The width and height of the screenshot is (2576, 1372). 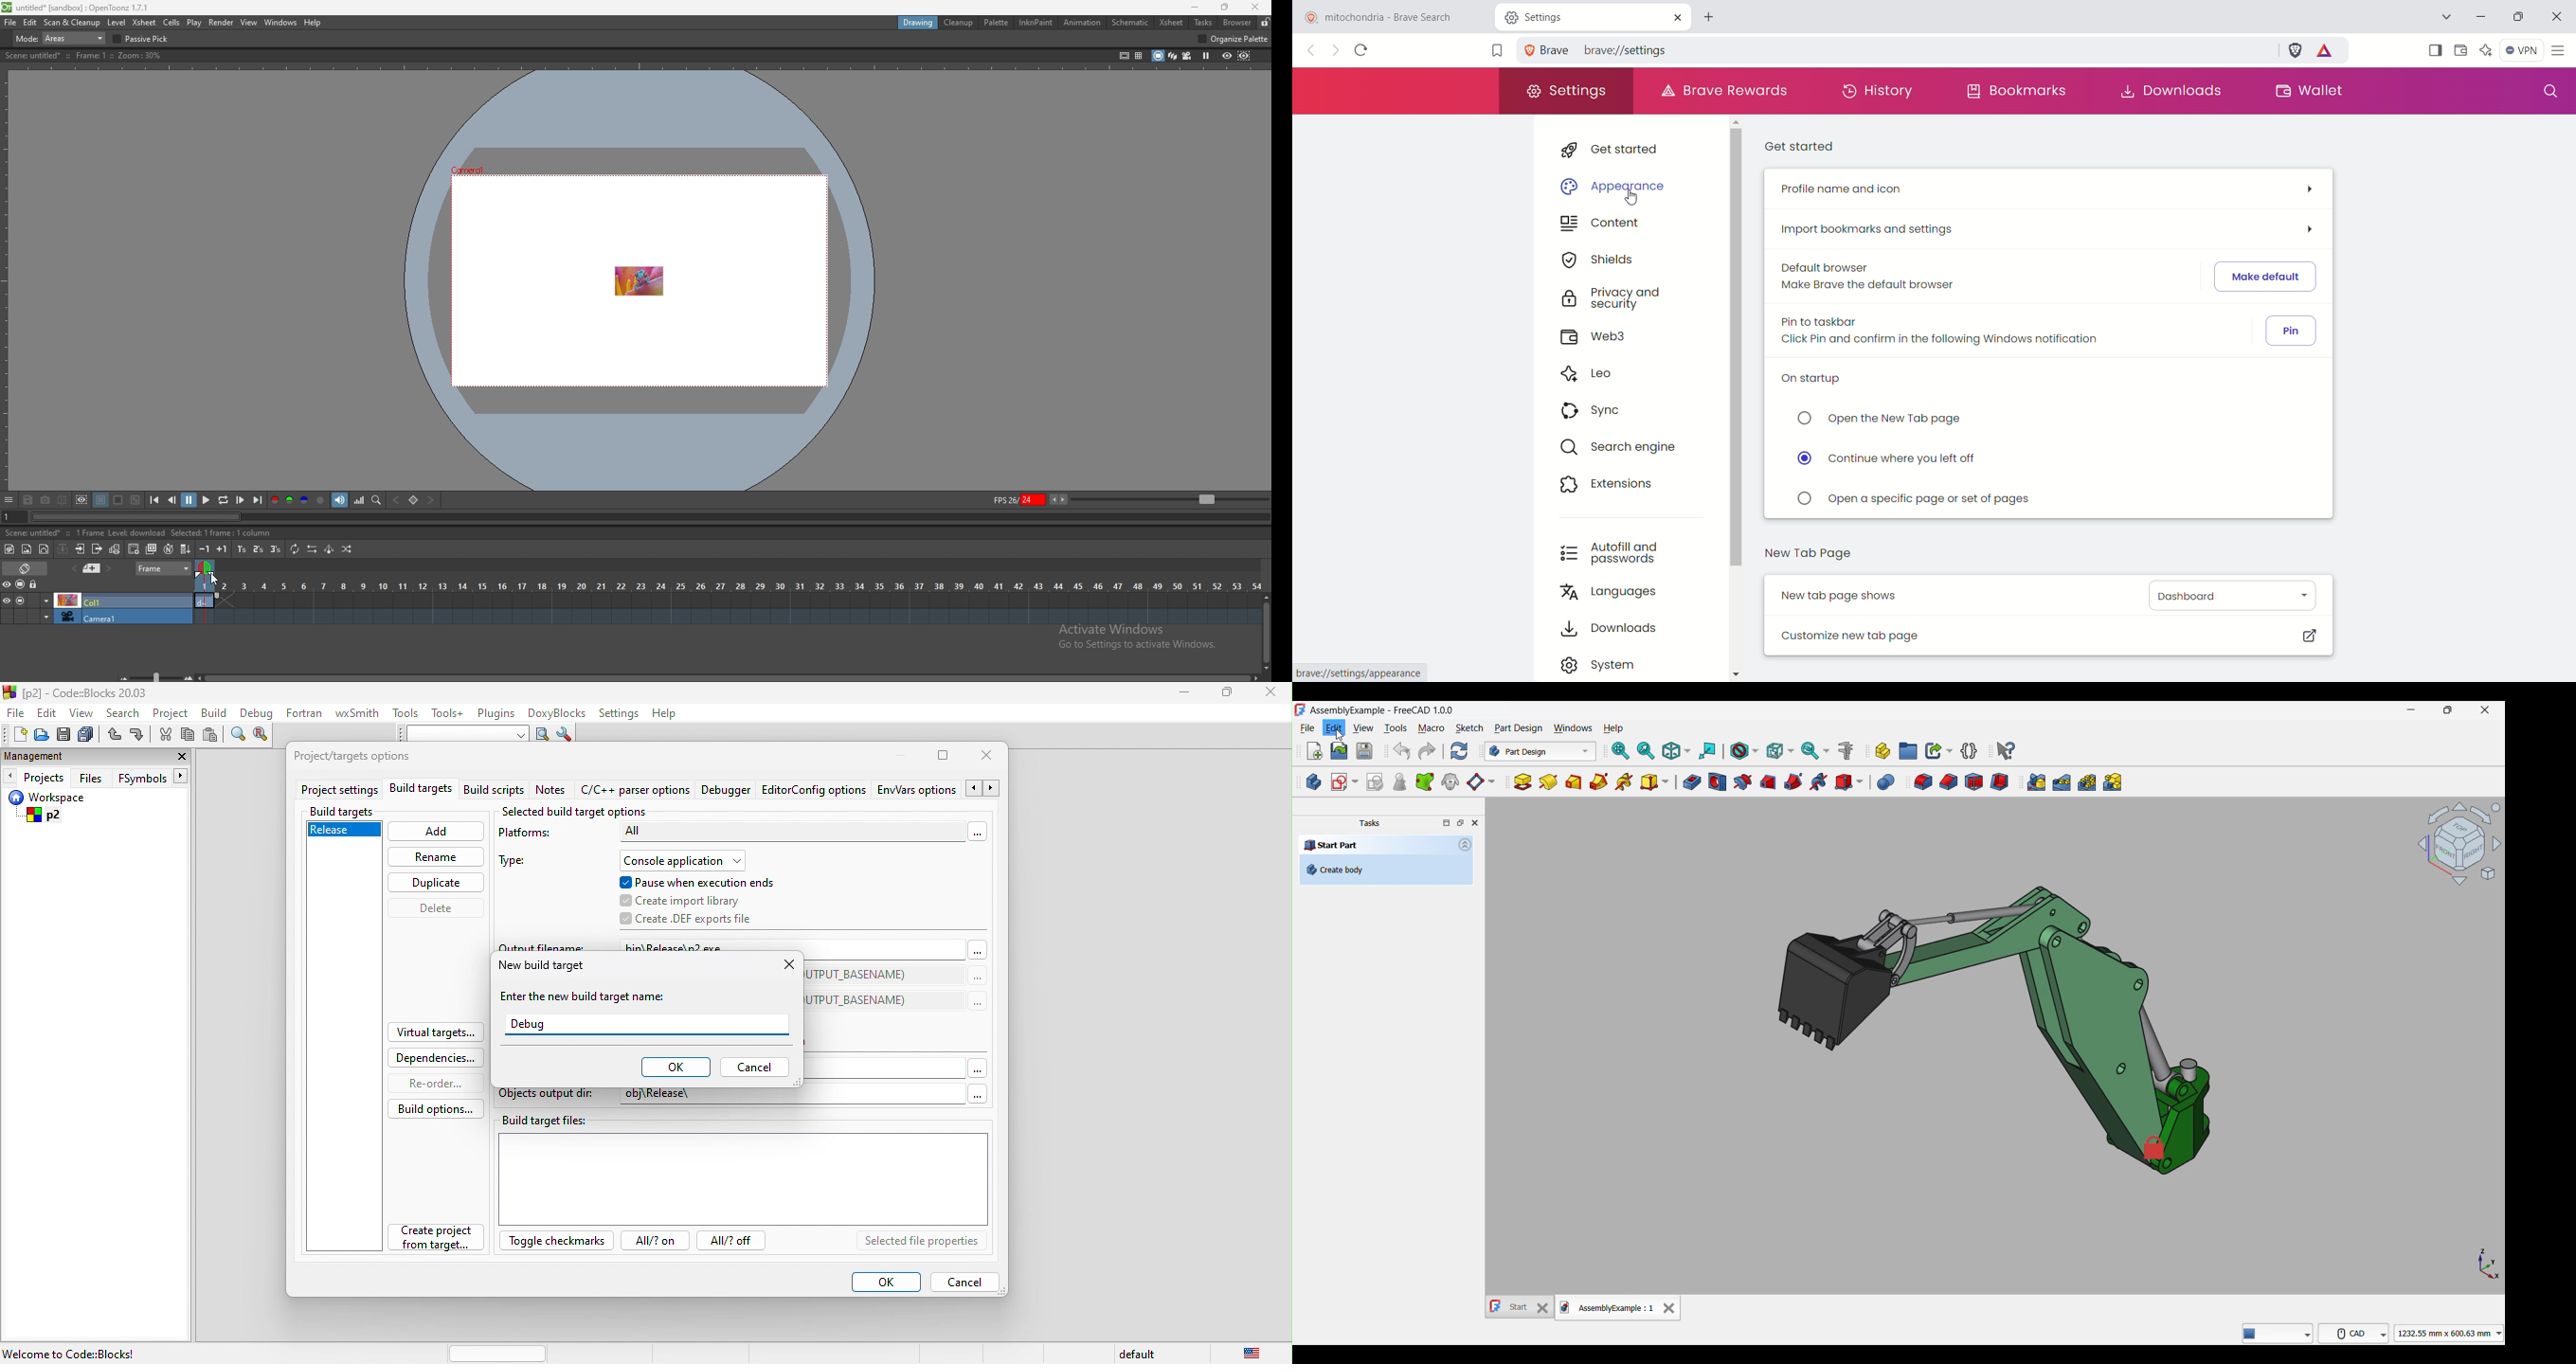 I want to click on extensions, so click(x=1606, y=484).